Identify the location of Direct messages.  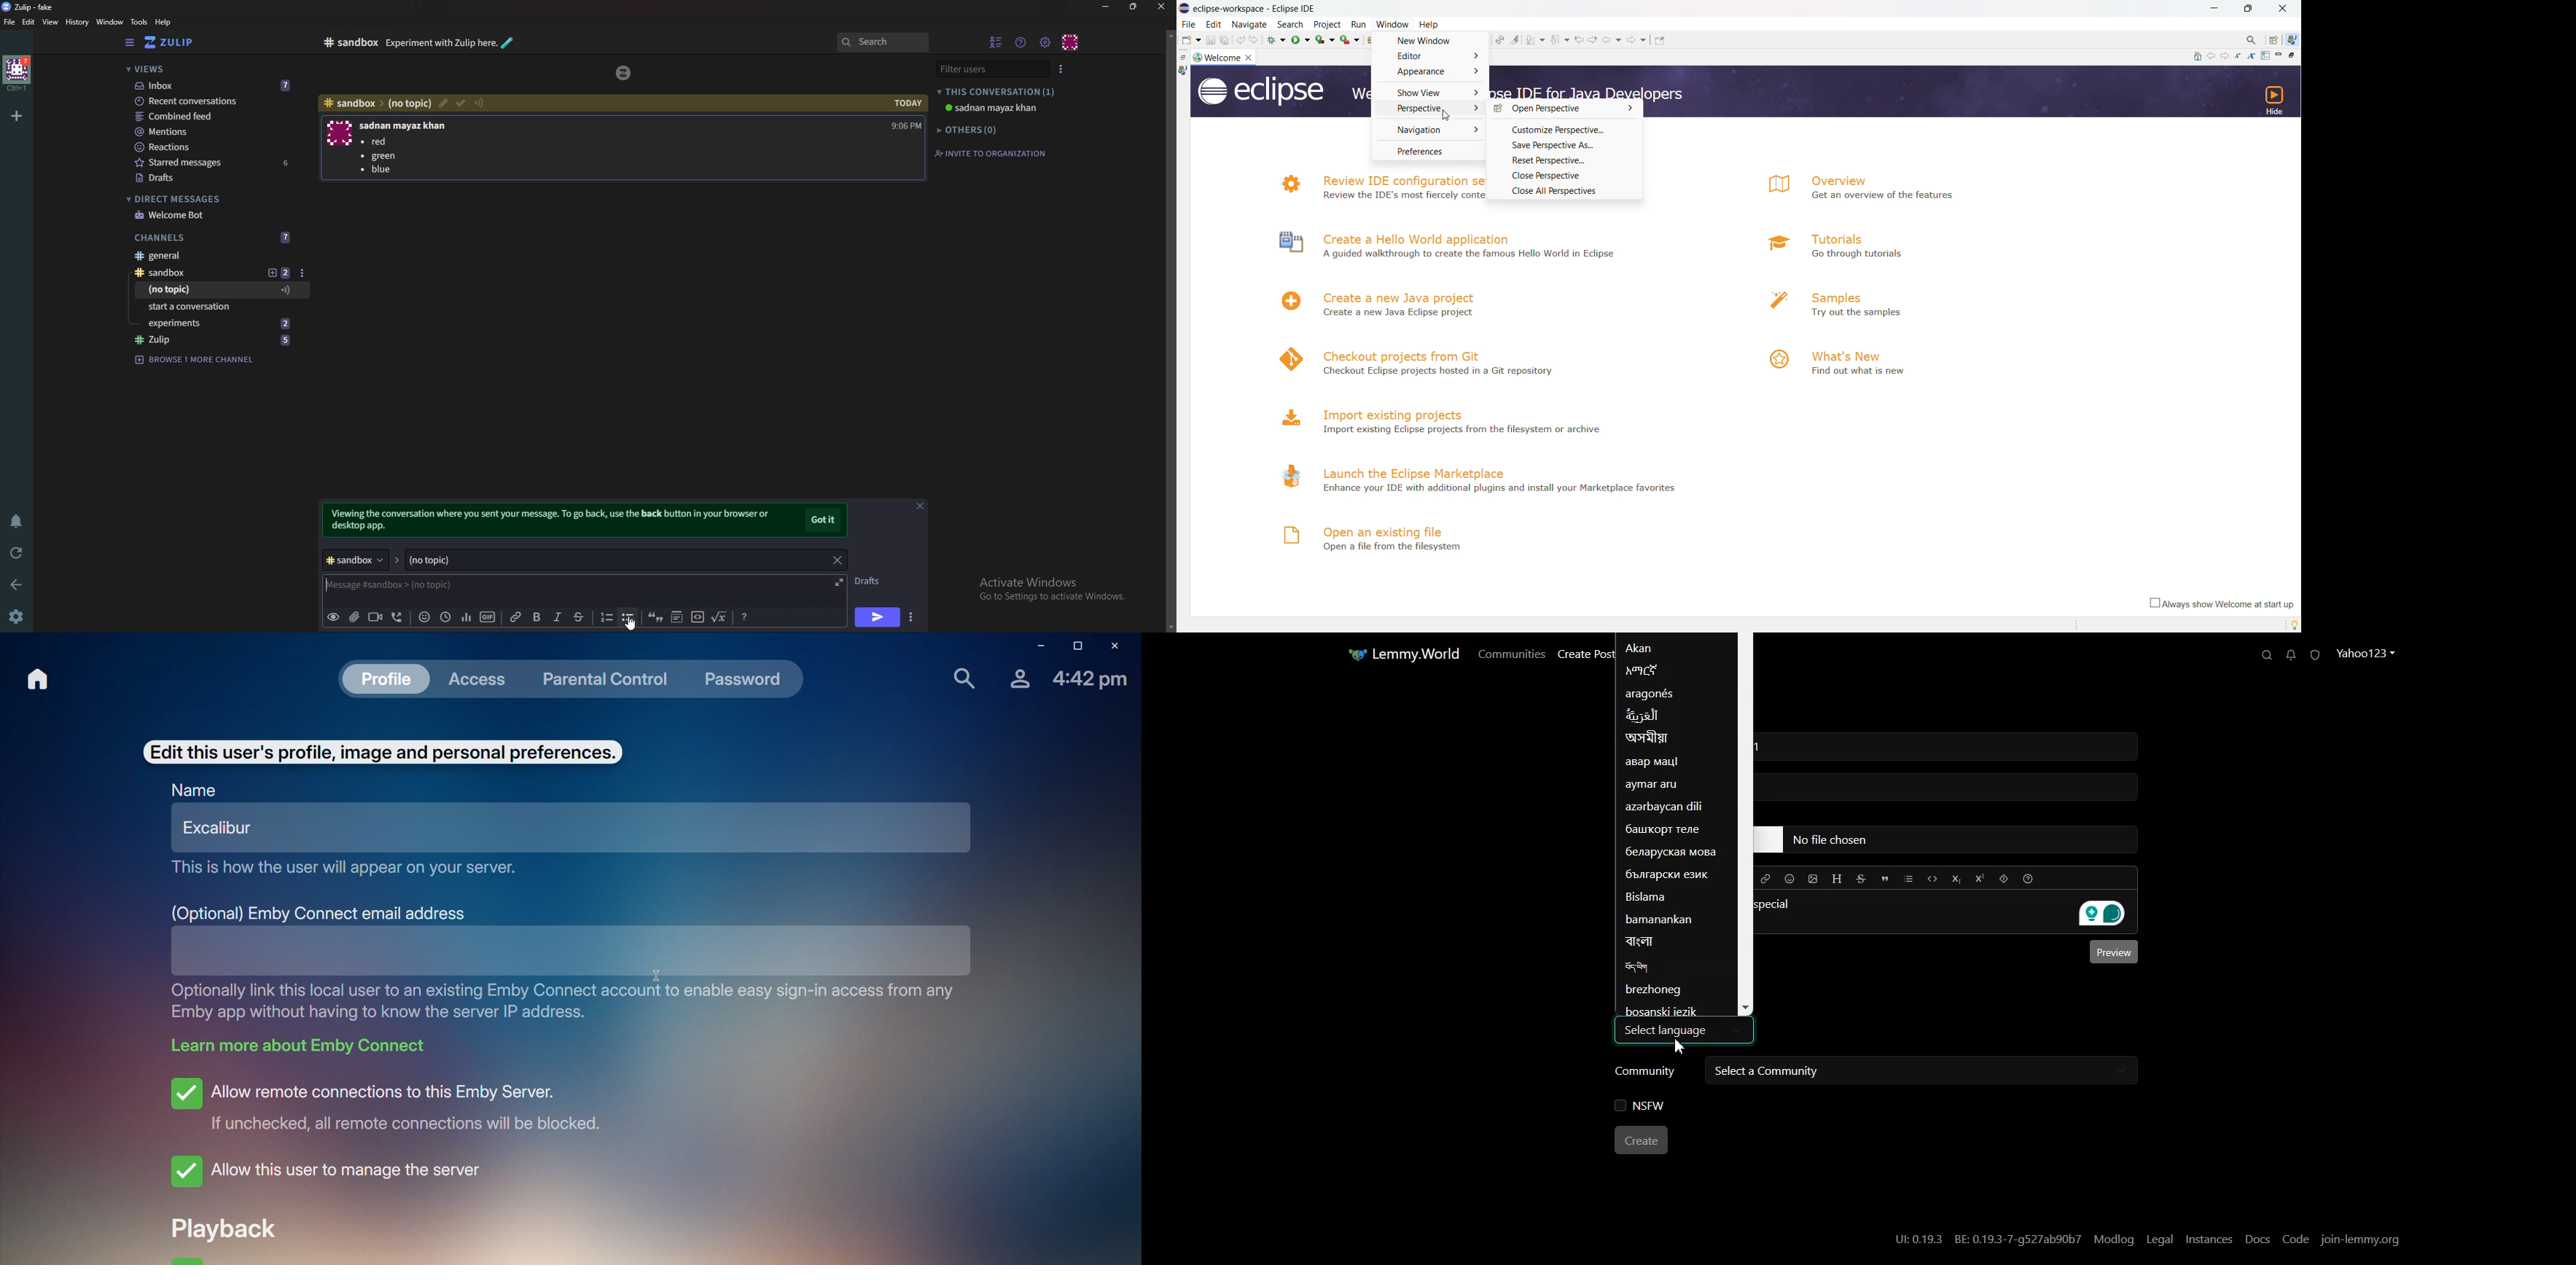
(211, 199).